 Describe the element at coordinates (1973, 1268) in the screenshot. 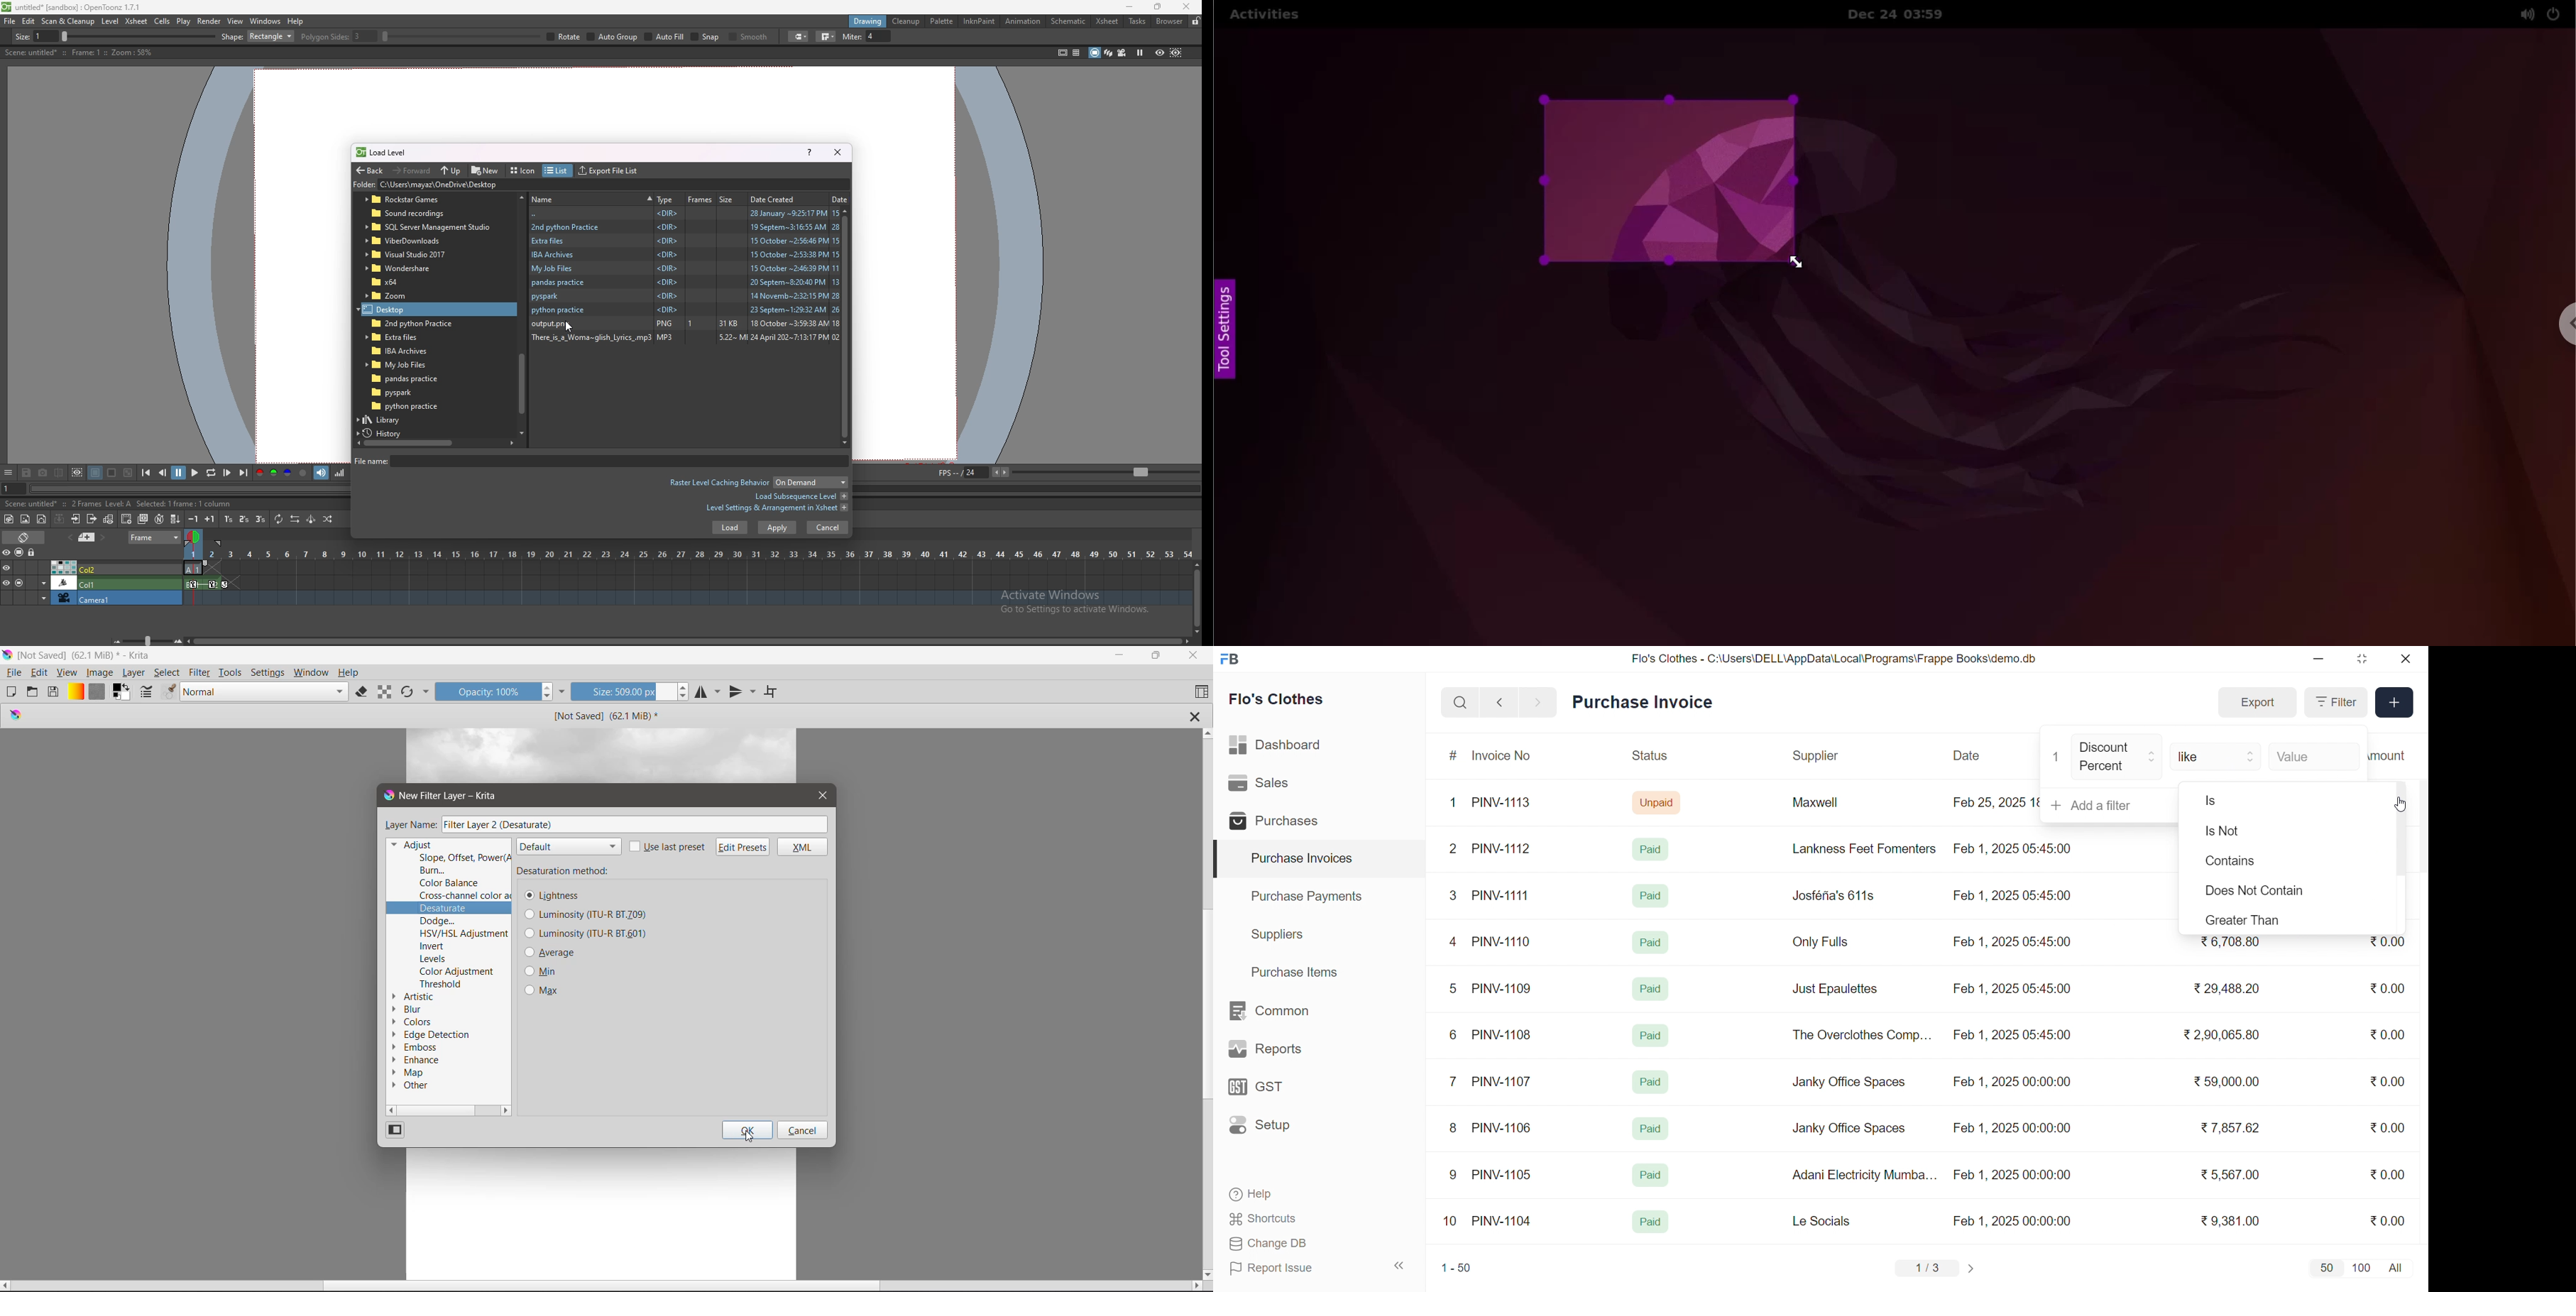

I see `change page` at that location.